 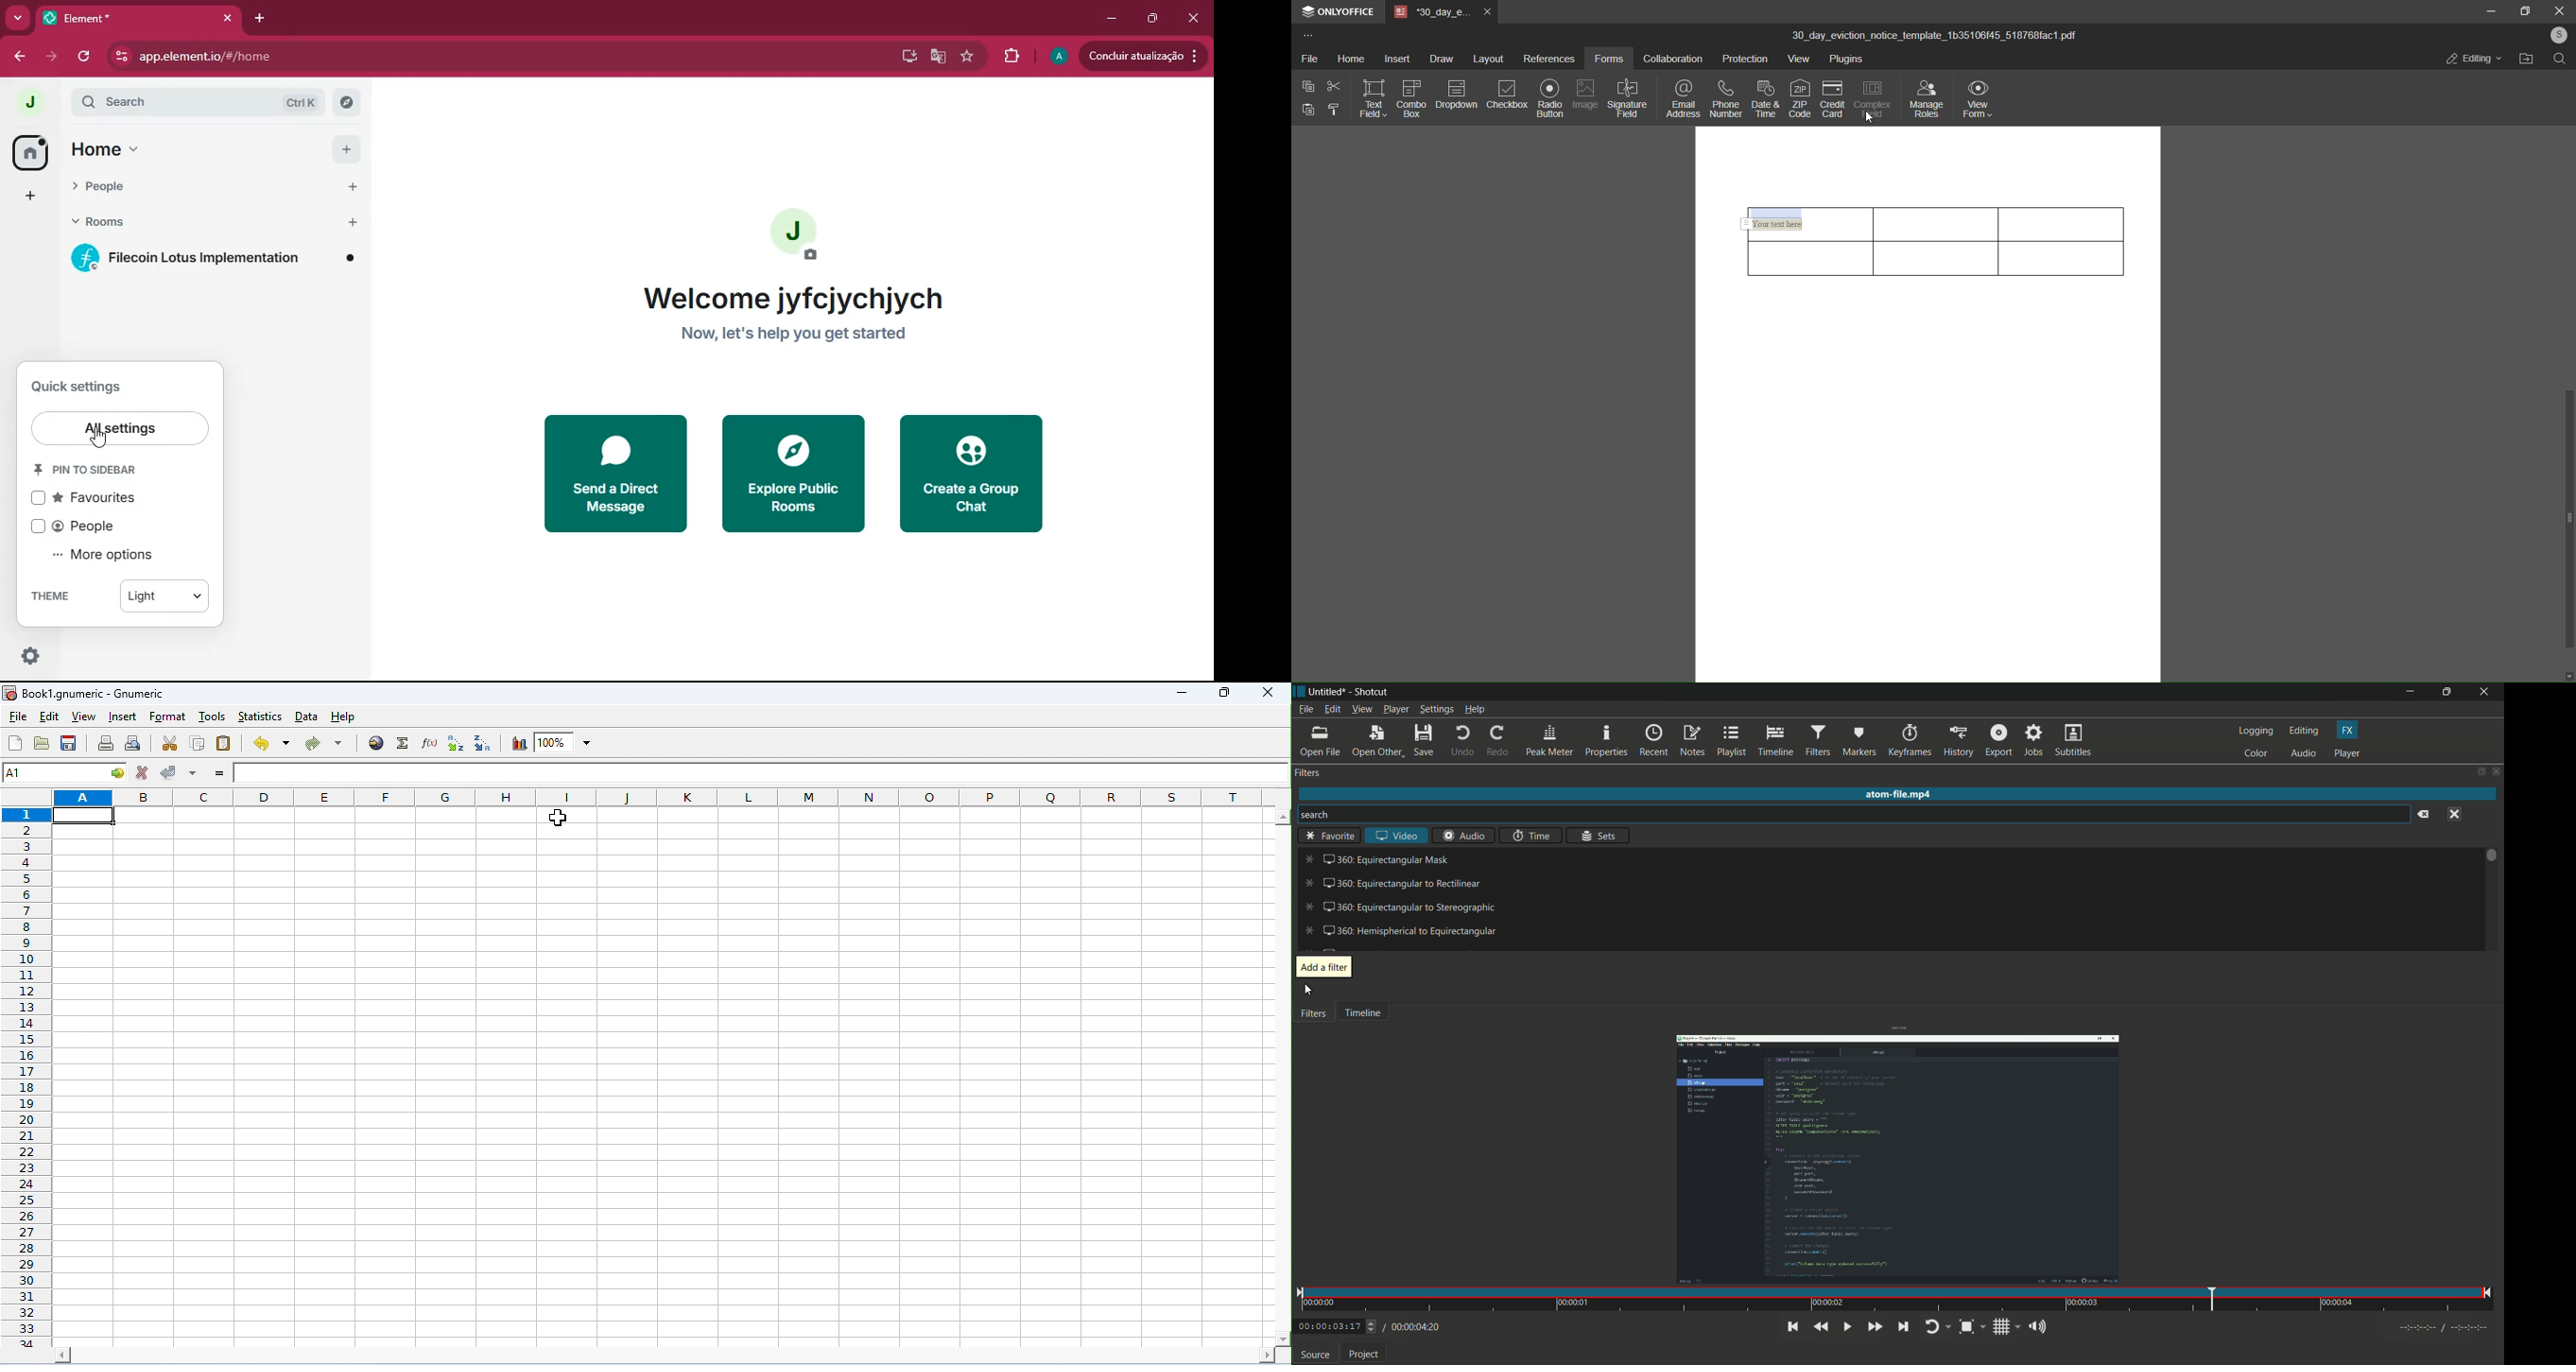 I want to click on paste, so click(x=225, y=744).